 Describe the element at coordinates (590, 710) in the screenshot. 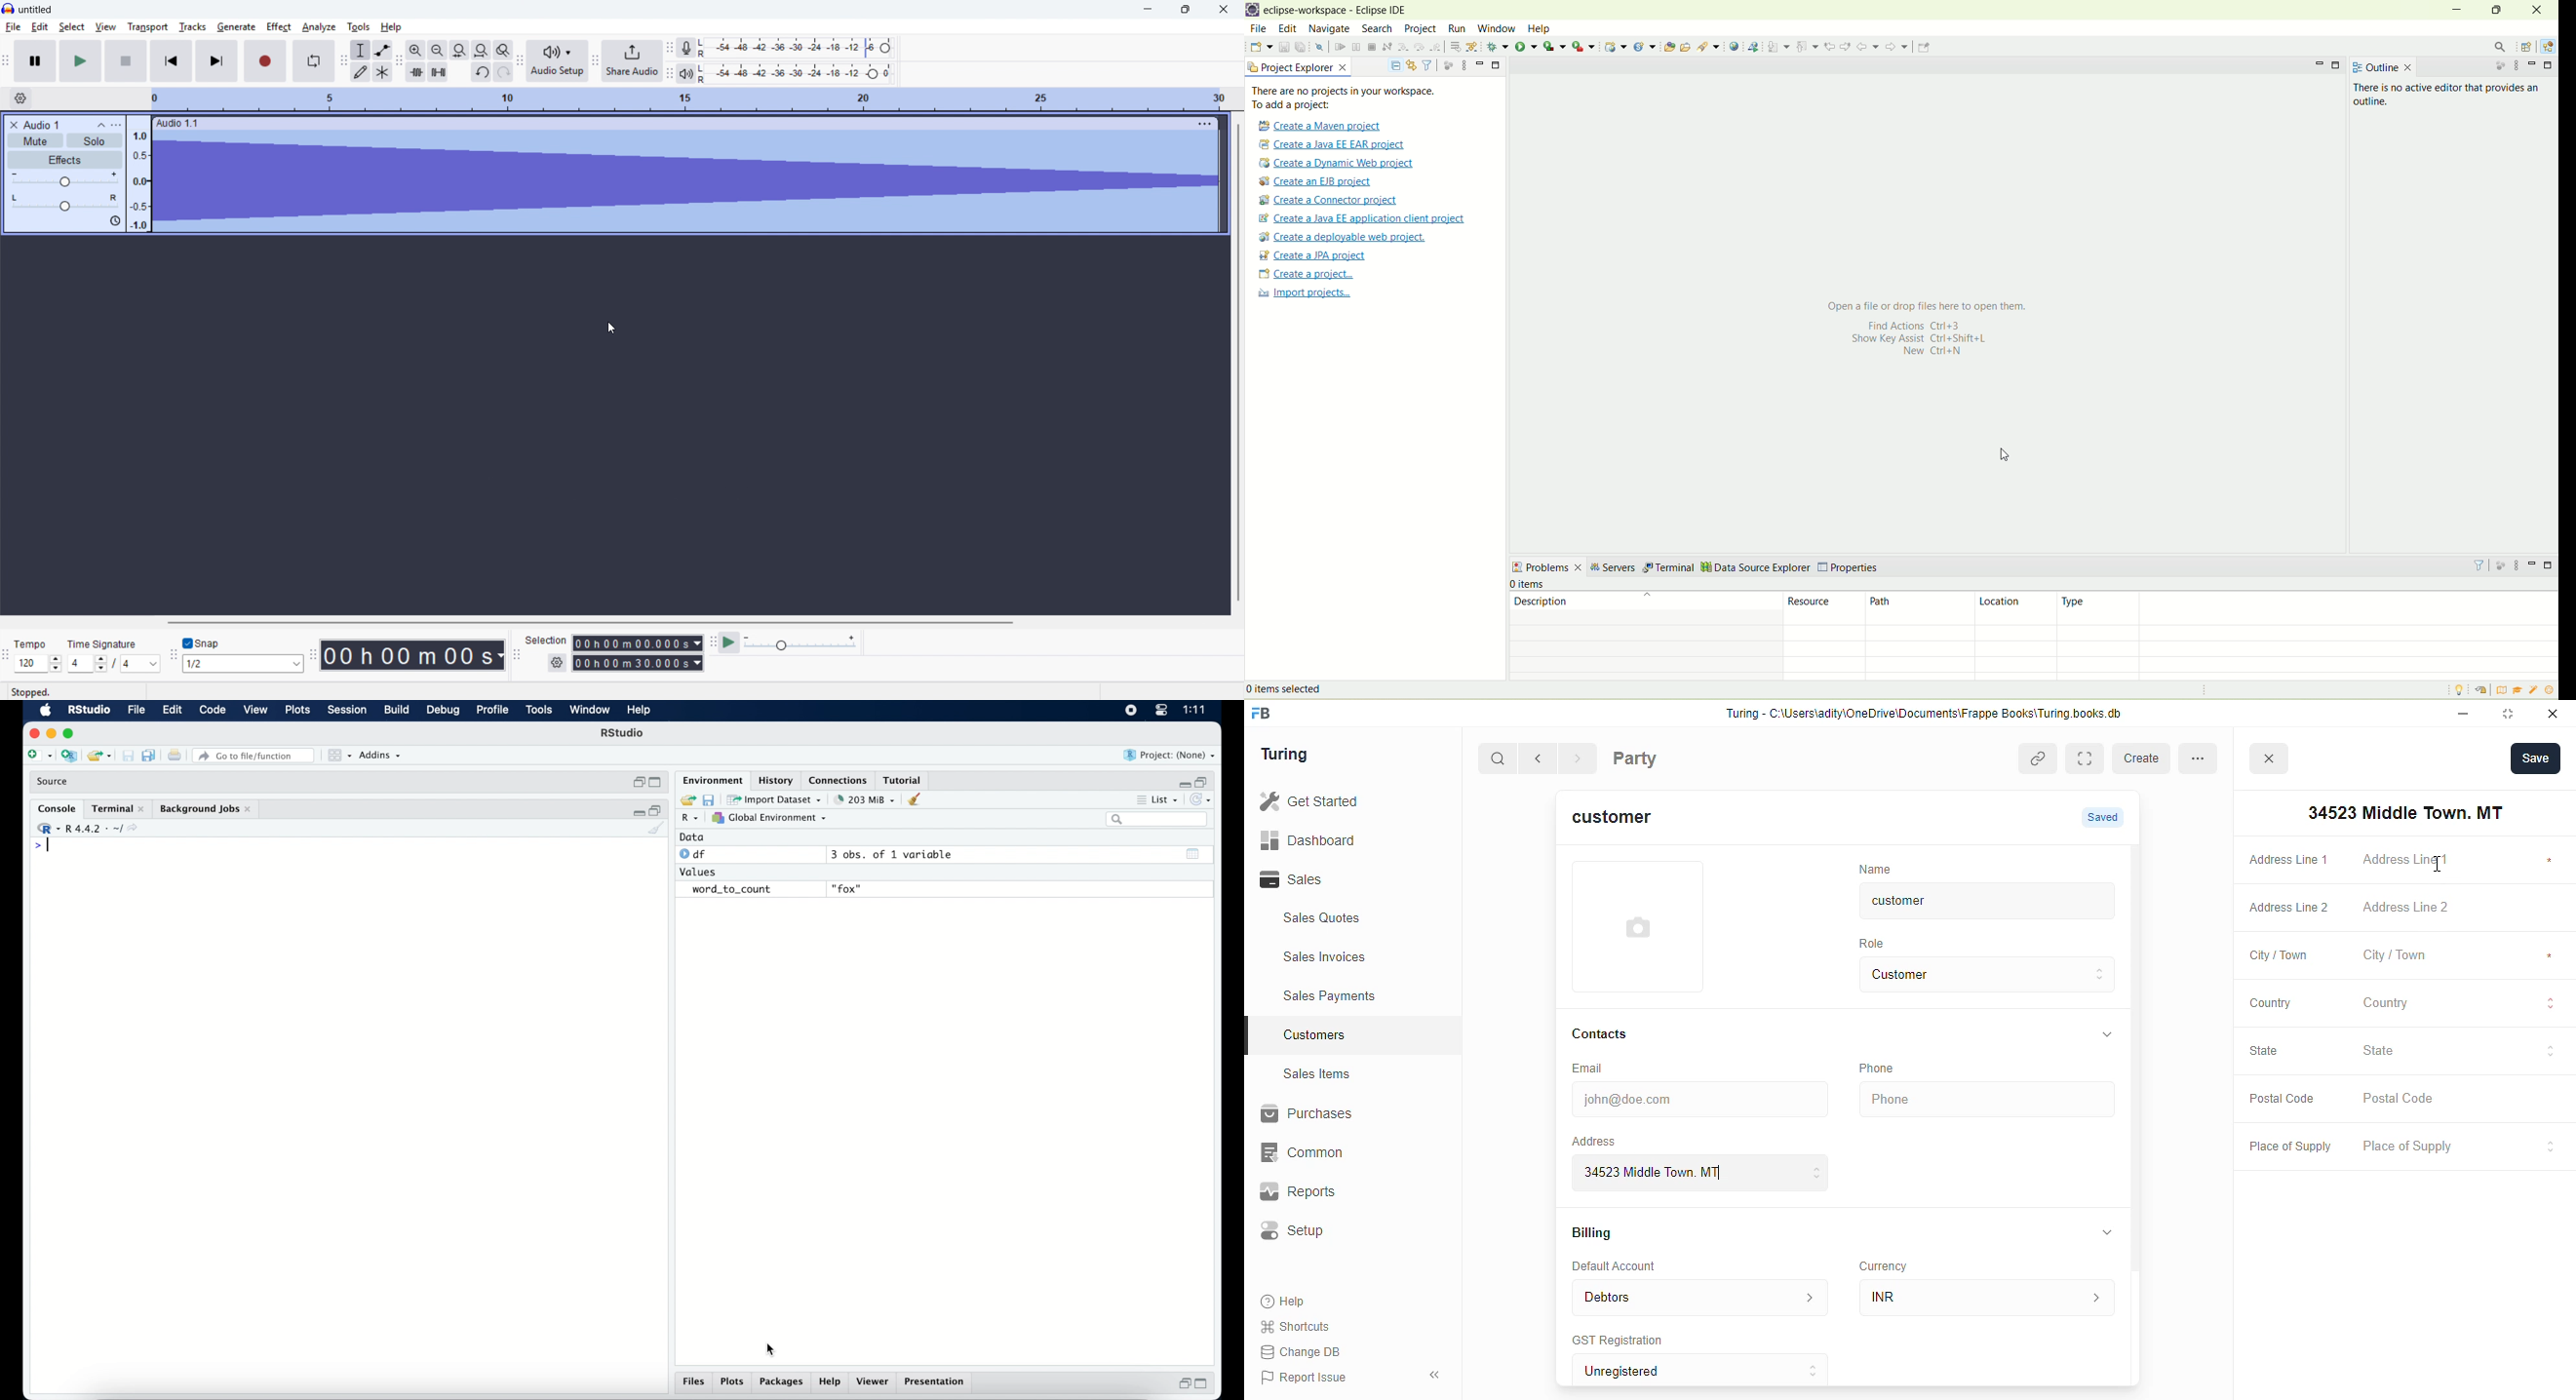

I see `window` at that location.